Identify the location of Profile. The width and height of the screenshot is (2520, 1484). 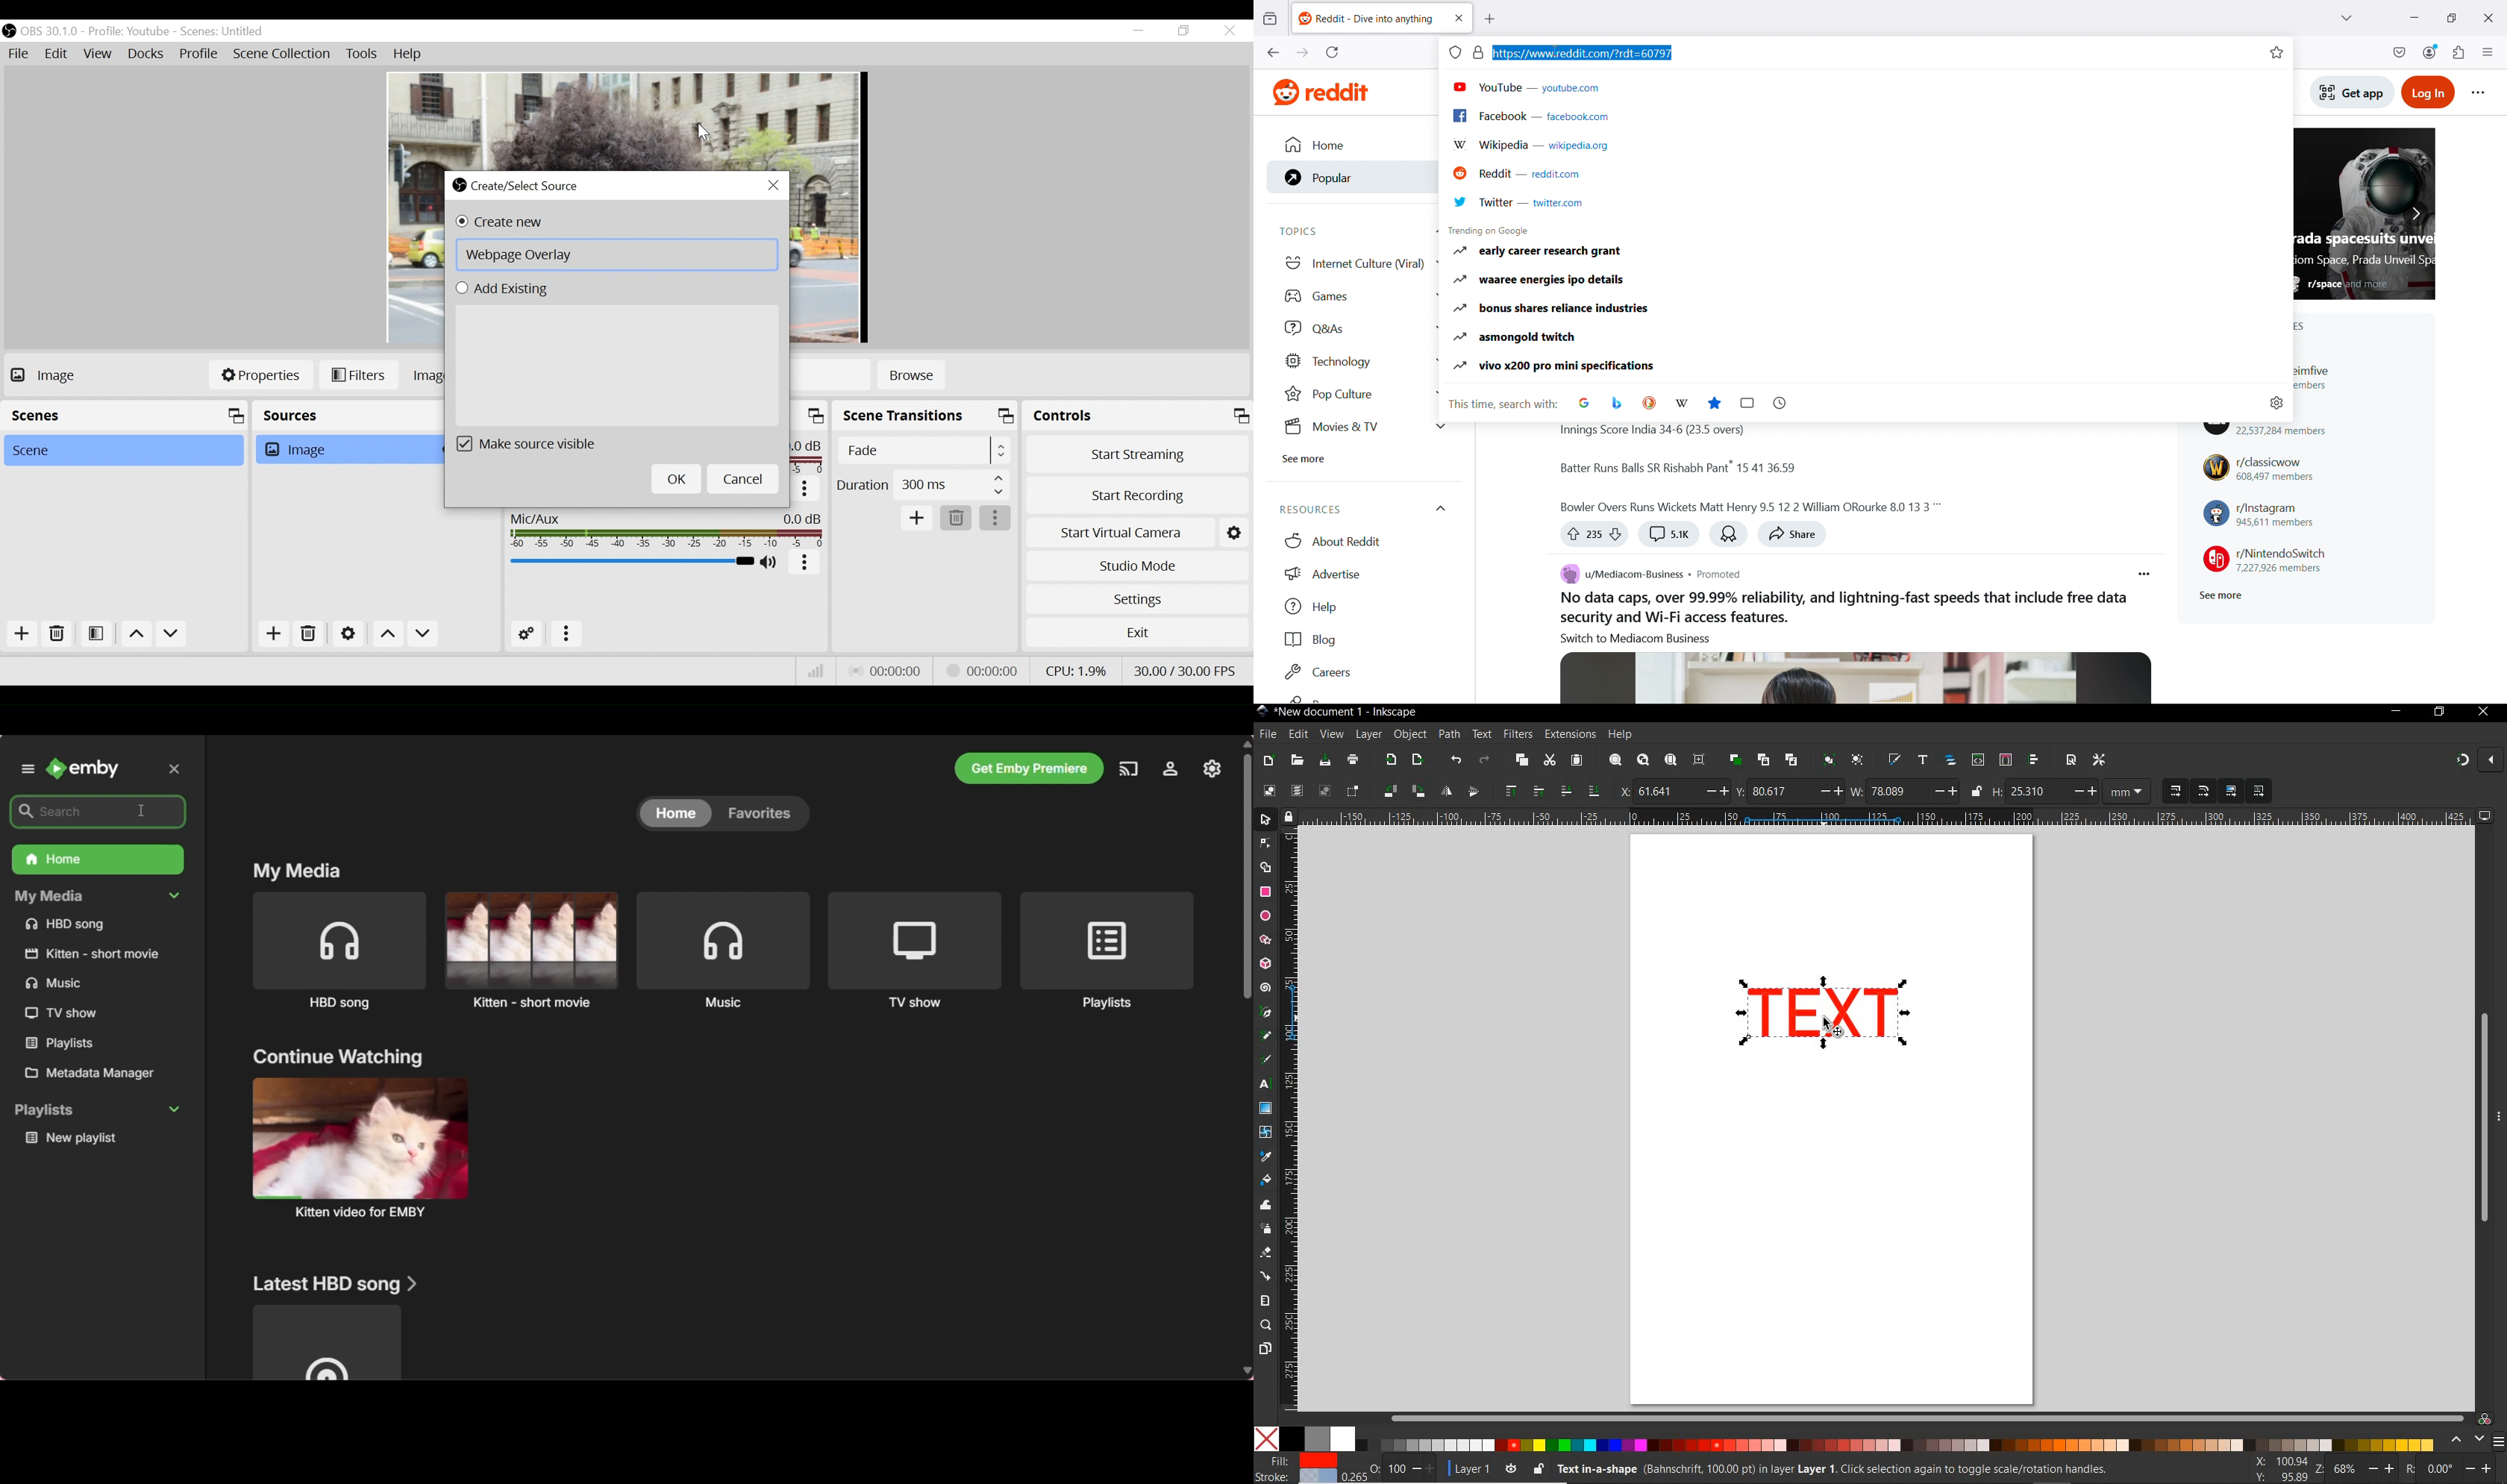
(201, 55).